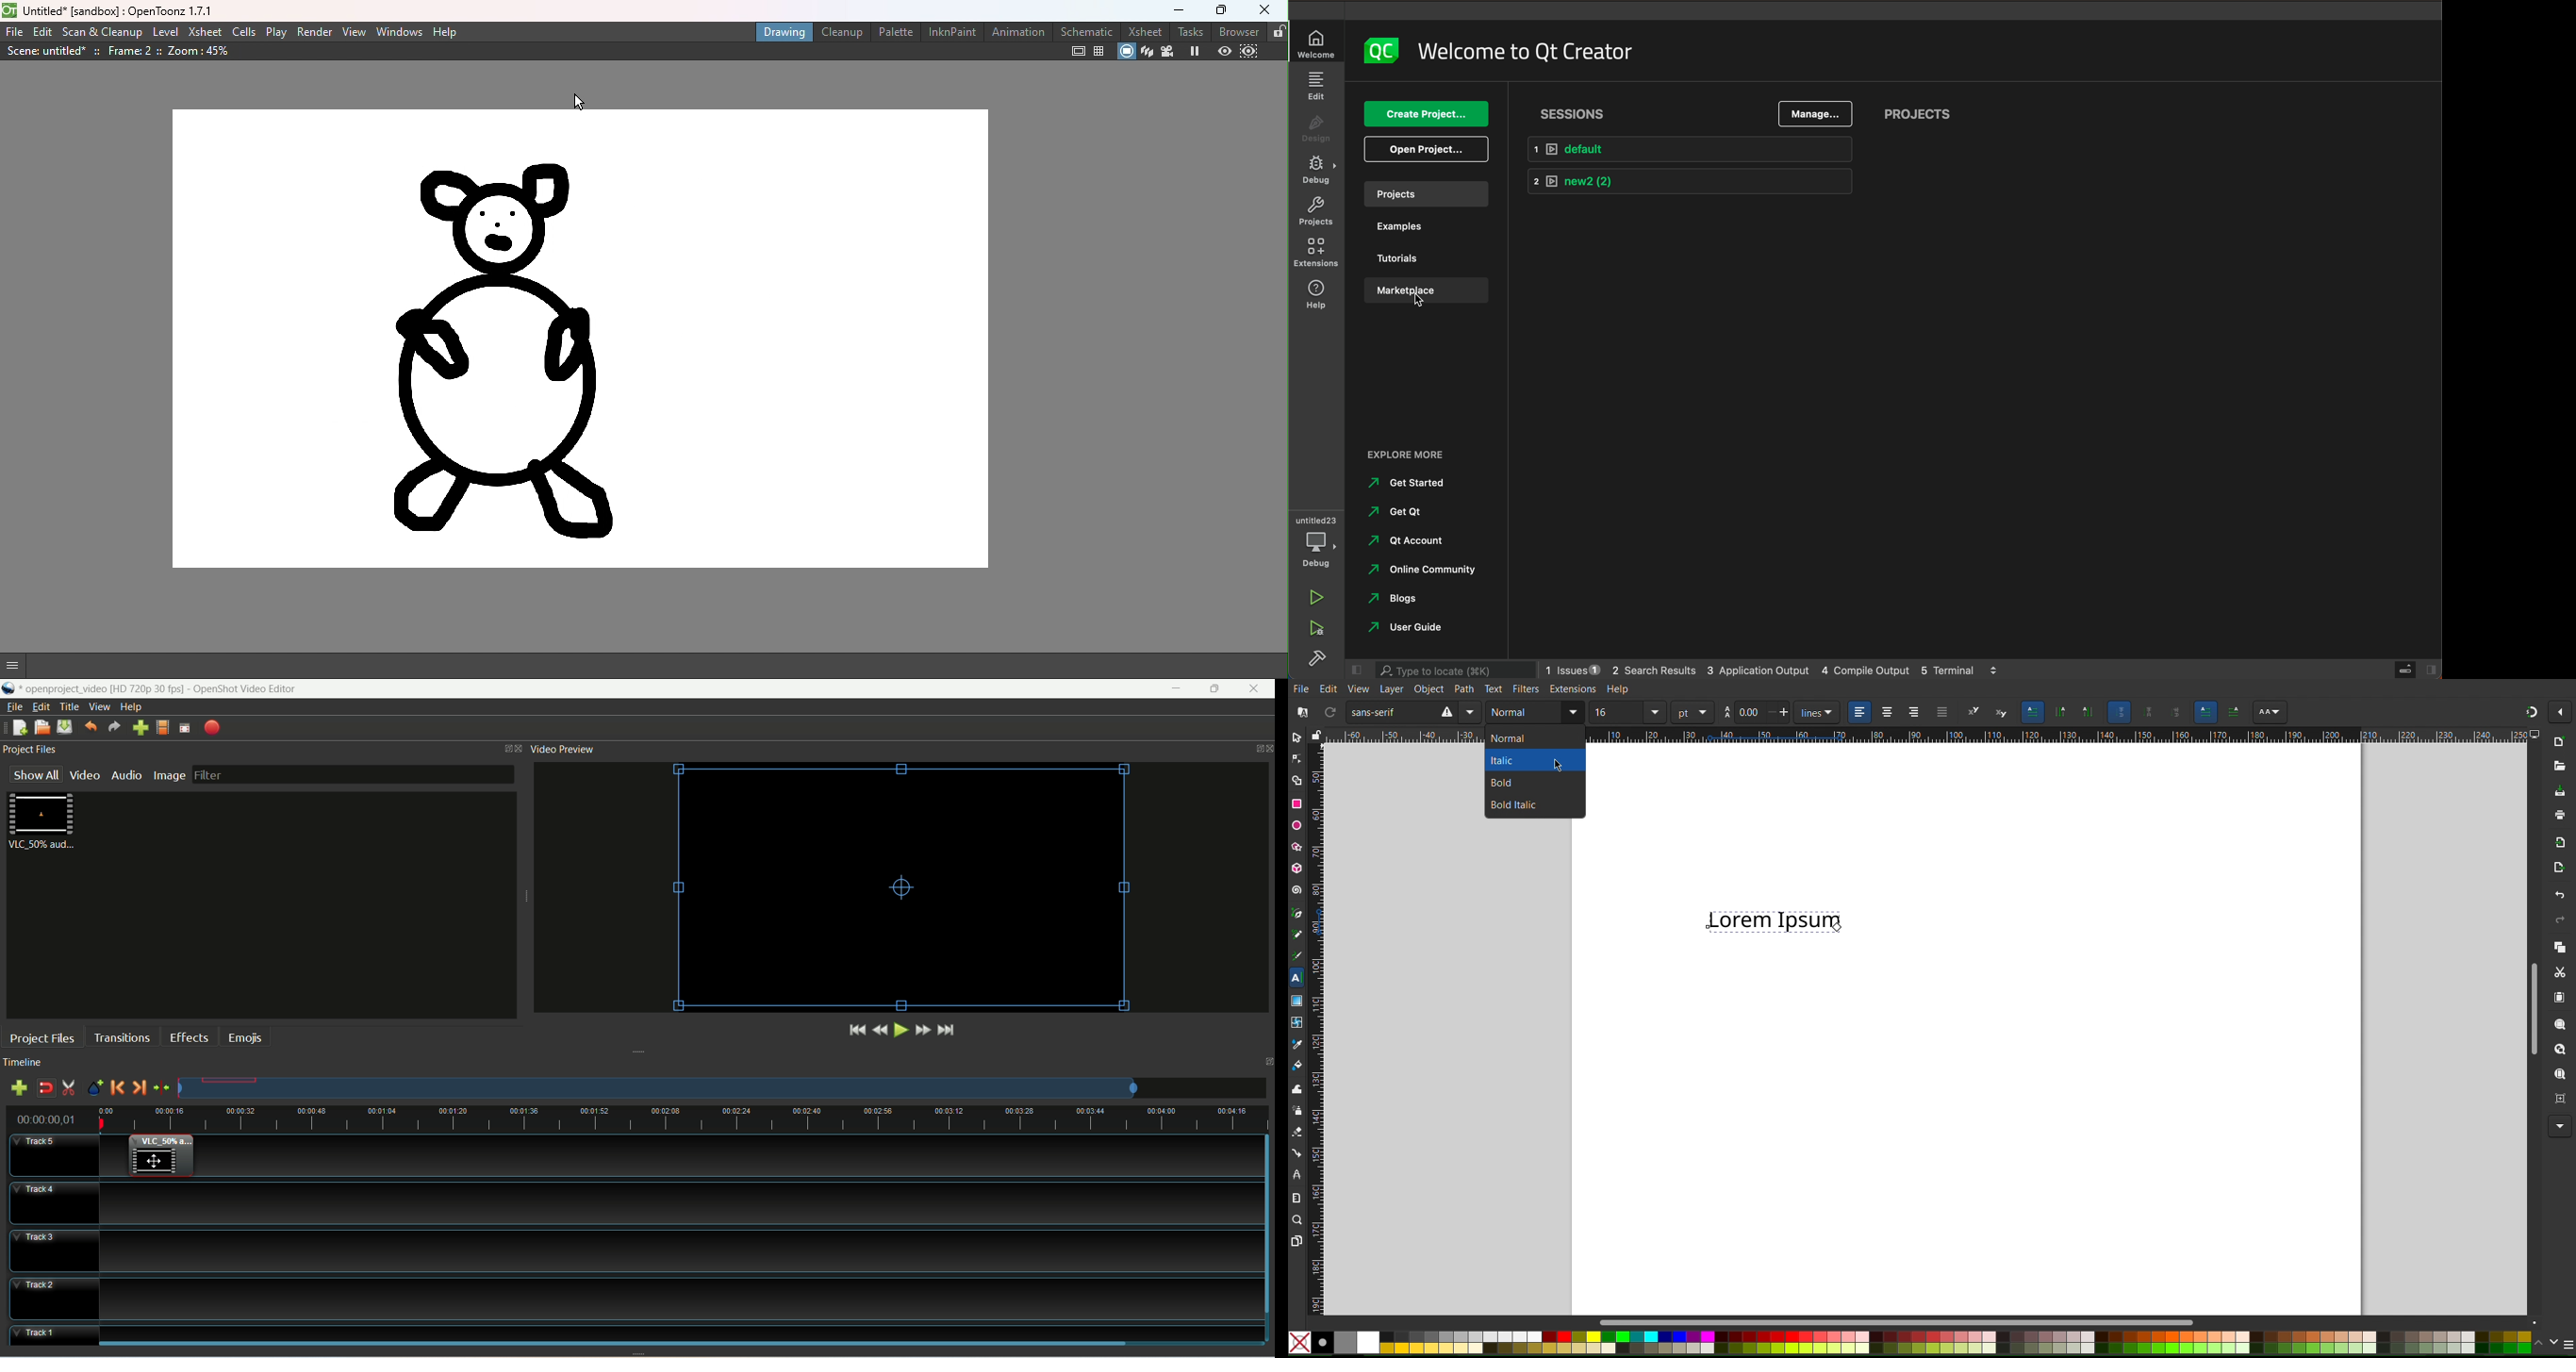 Image resolution: width=2576 pixels, height=1372 pixels. Describe the element at coordinates (177, 688) in the screenshot. I see `openproject_video [HD 720p 30 fps] - OpenShot Video Editor` at that location.